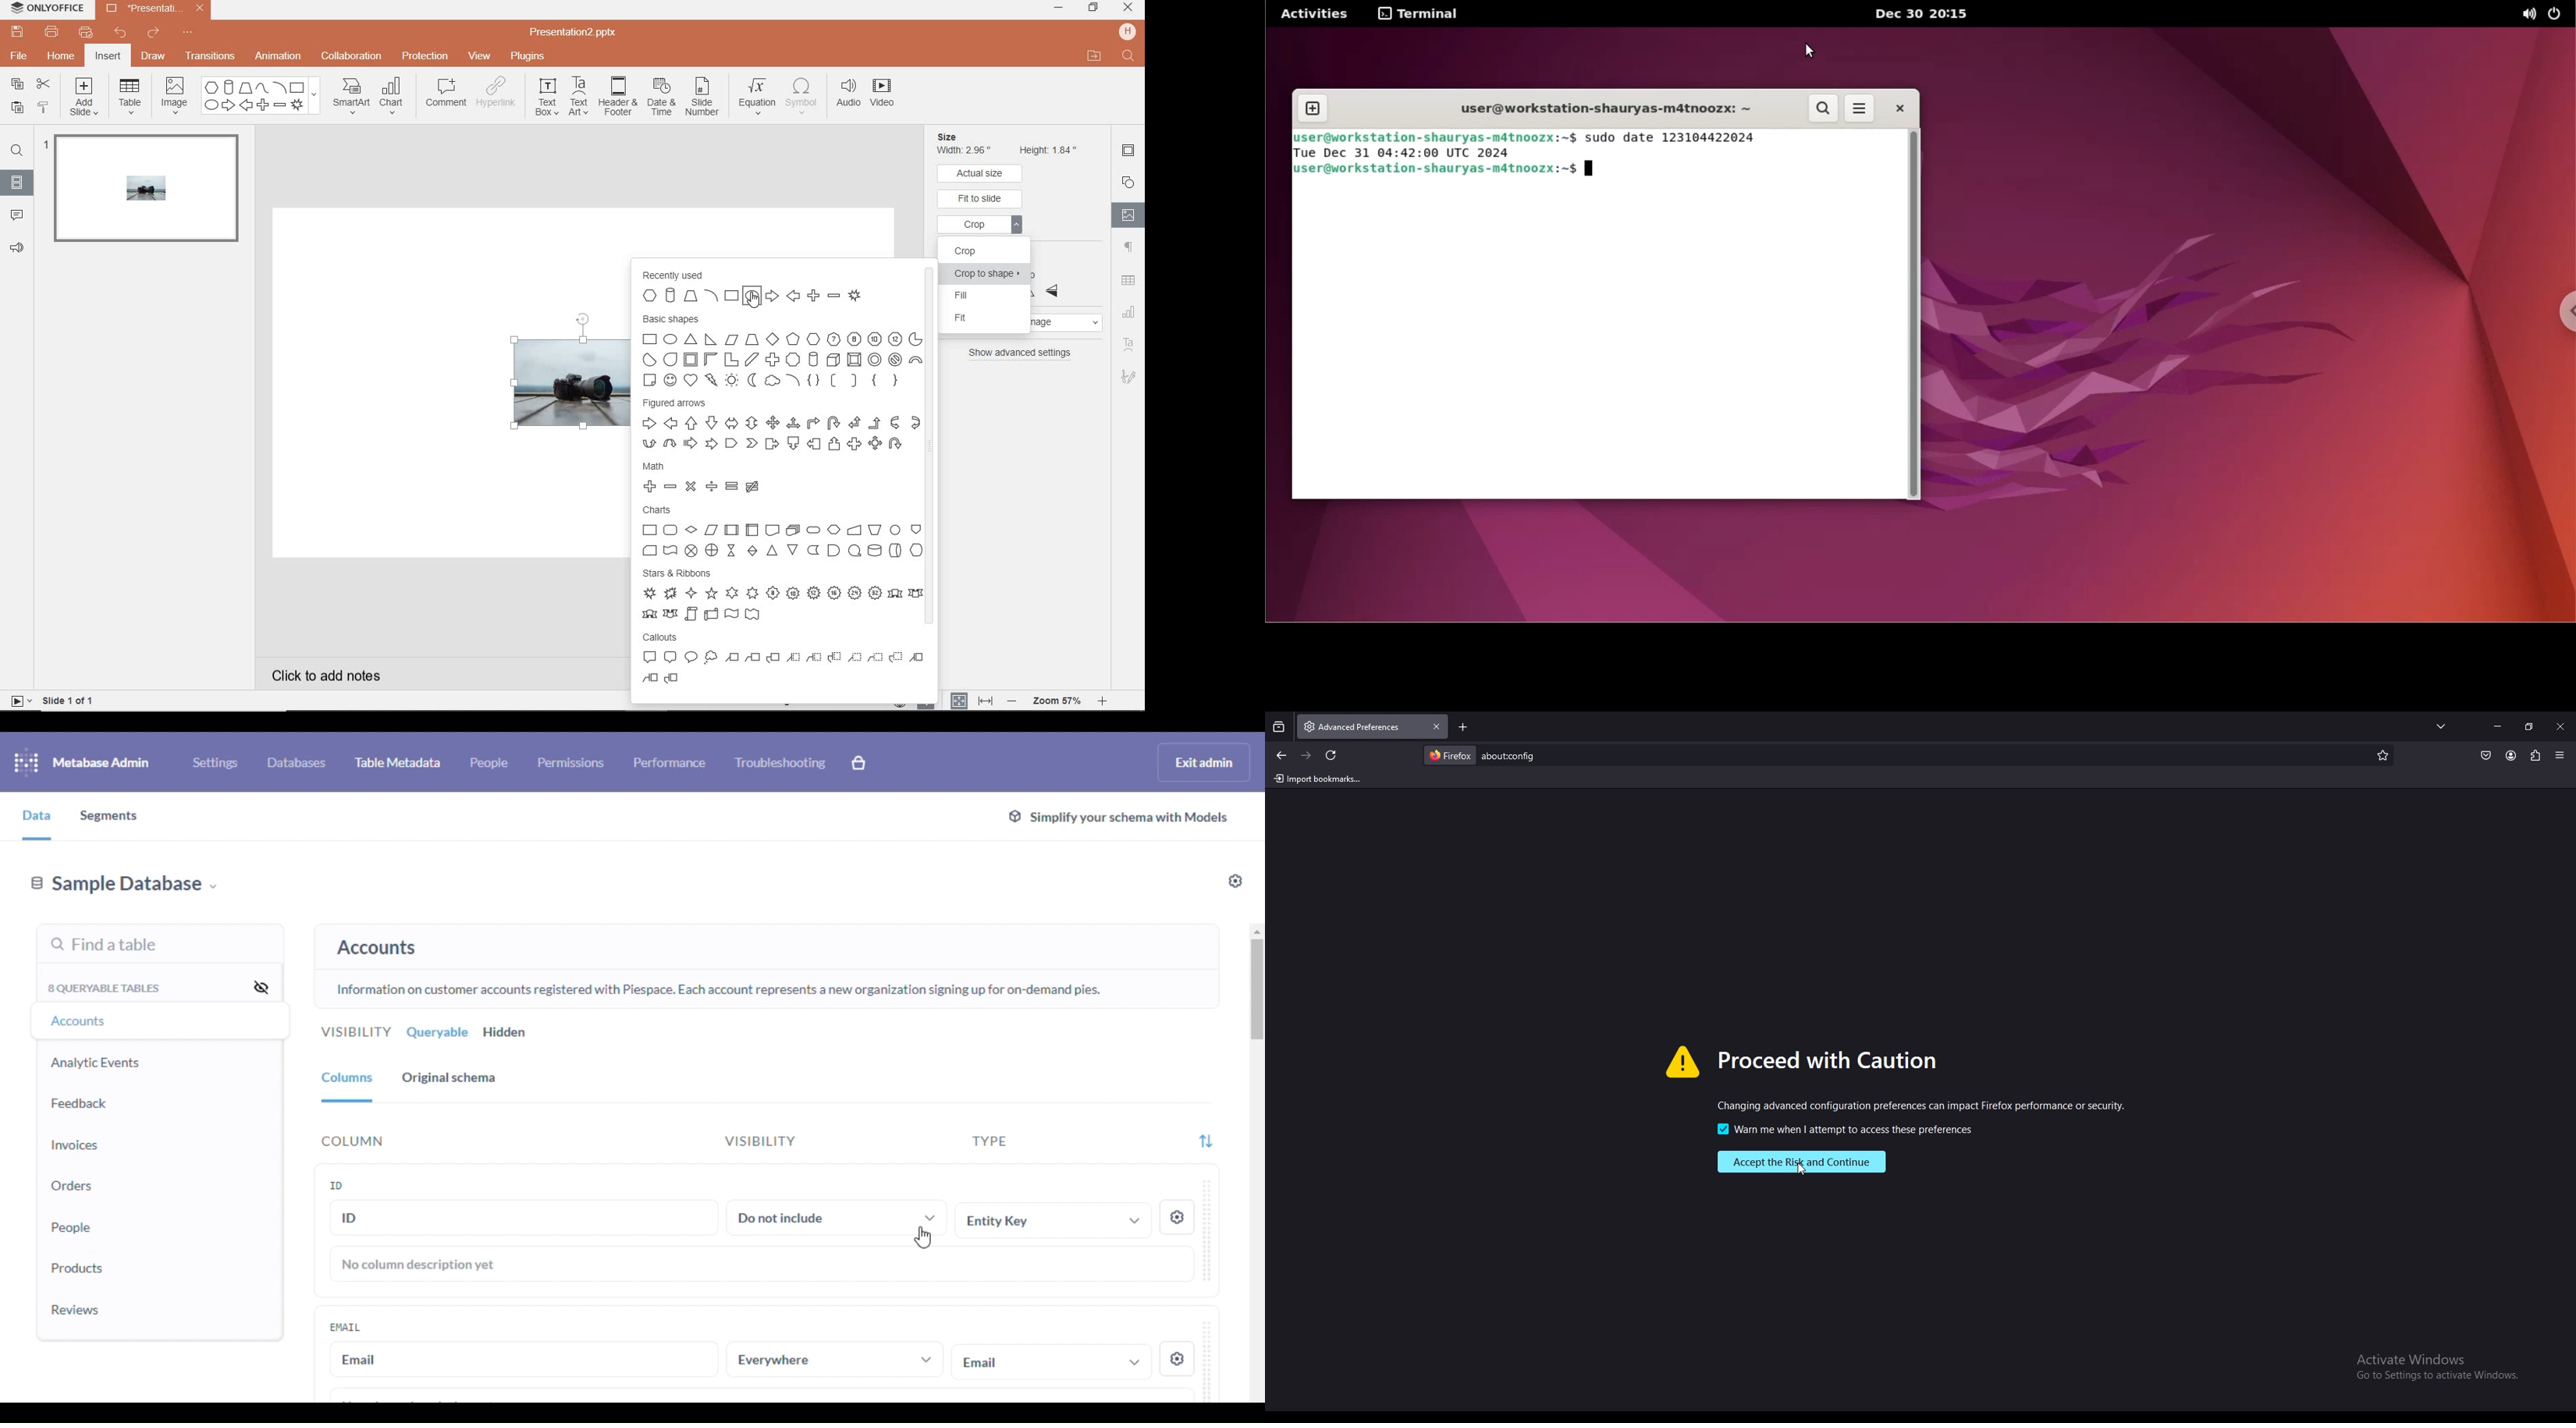  I want to click on Width 2.96", so click(967, 151).